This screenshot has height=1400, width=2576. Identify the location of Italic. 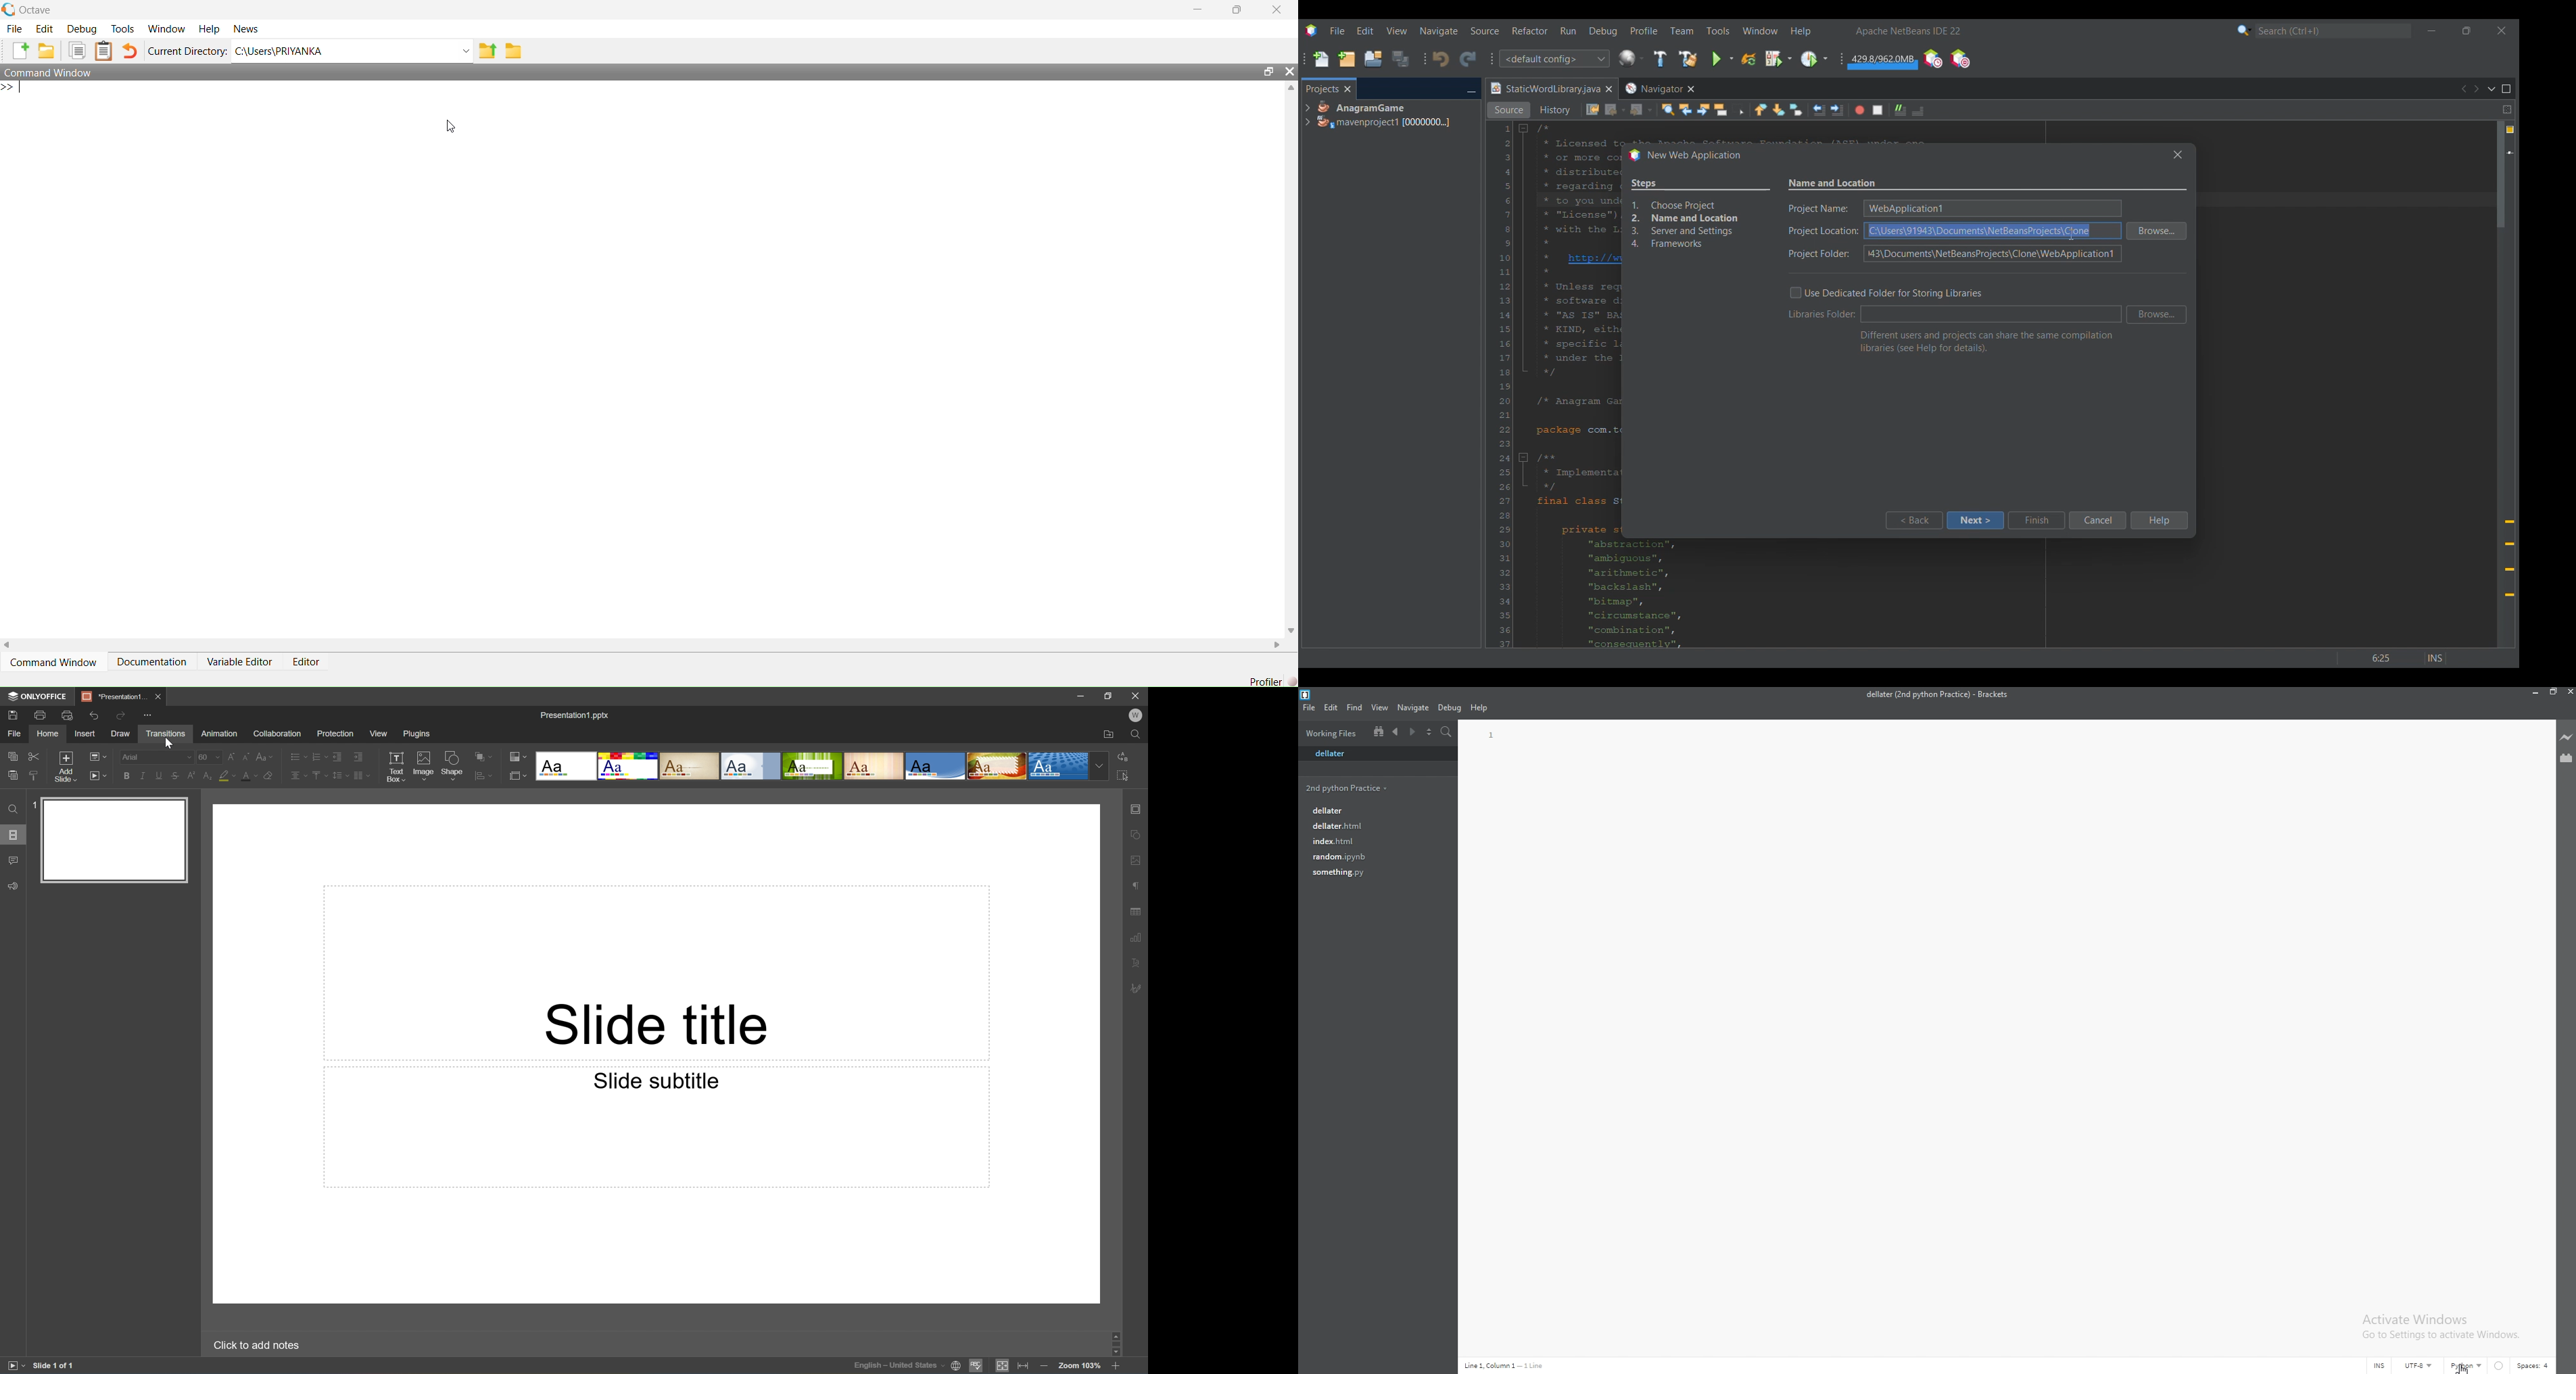
(143, 776).